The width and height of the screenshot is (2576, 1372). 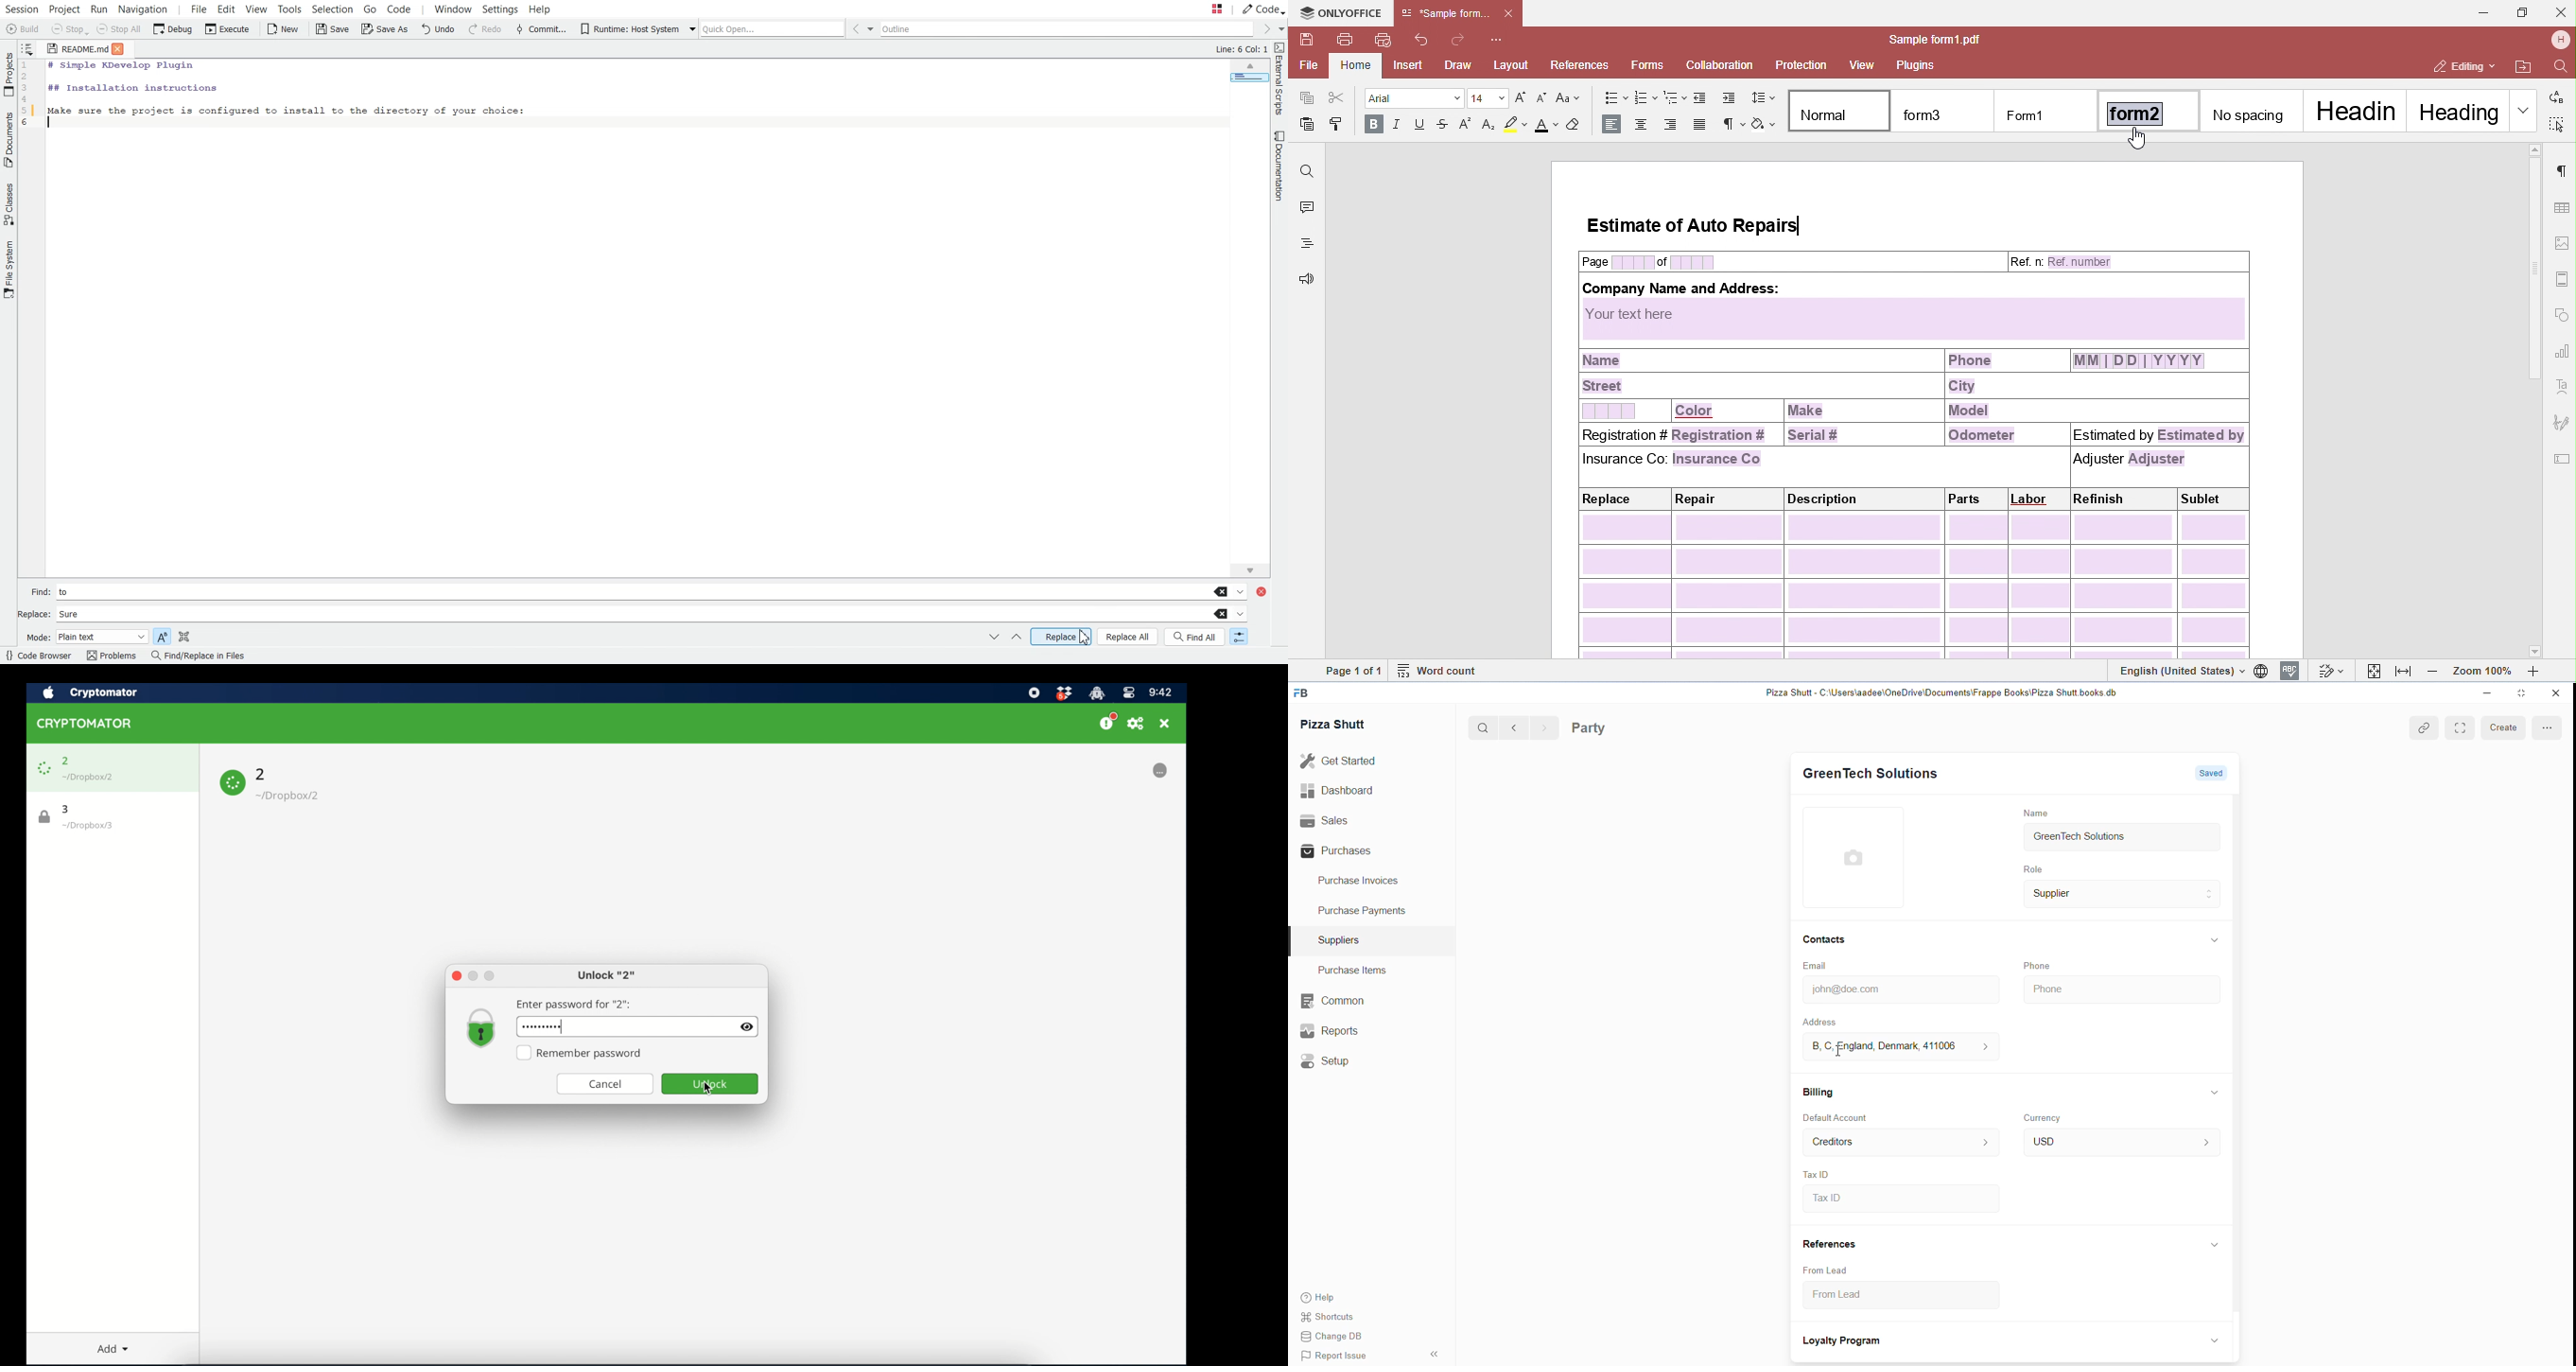 What do you see at coordinates (2035, 812) in the screenshot?
I see `Name` at bounding box center [2035, 812].